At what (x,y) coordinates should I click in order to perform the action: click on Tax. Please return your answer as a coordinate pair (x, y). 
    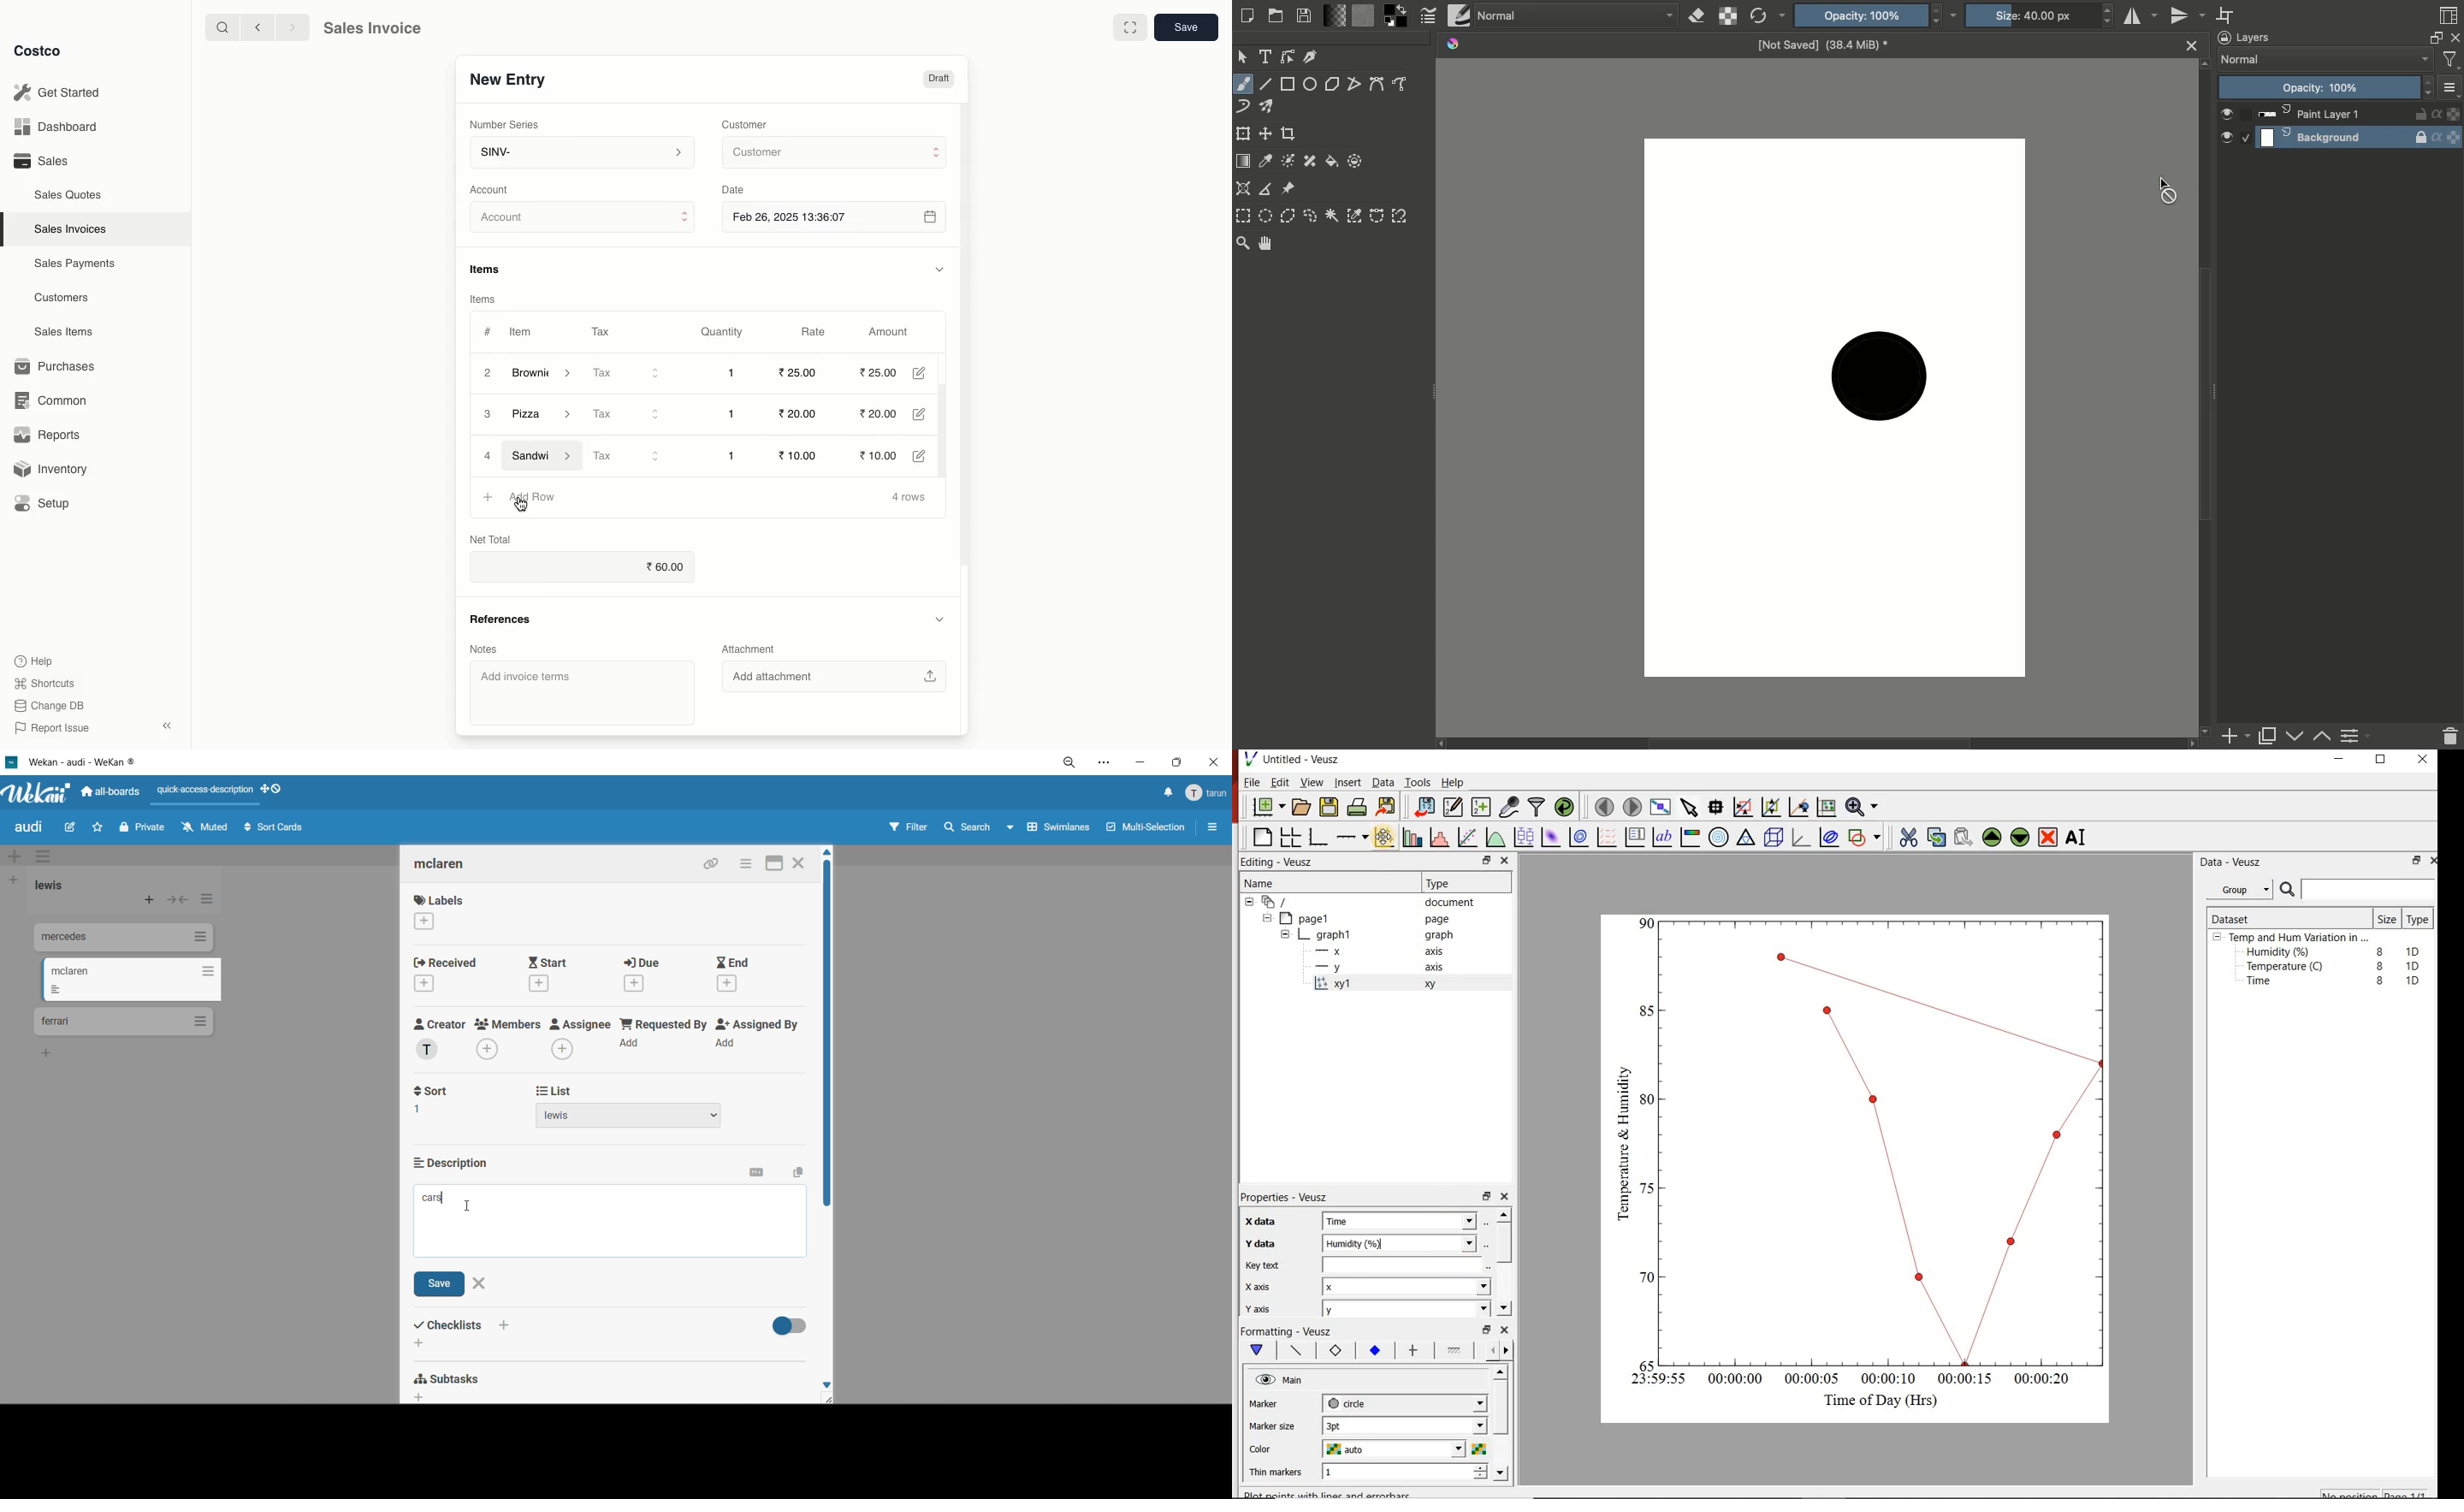
    Looking at the image, I should click on (627, 413).